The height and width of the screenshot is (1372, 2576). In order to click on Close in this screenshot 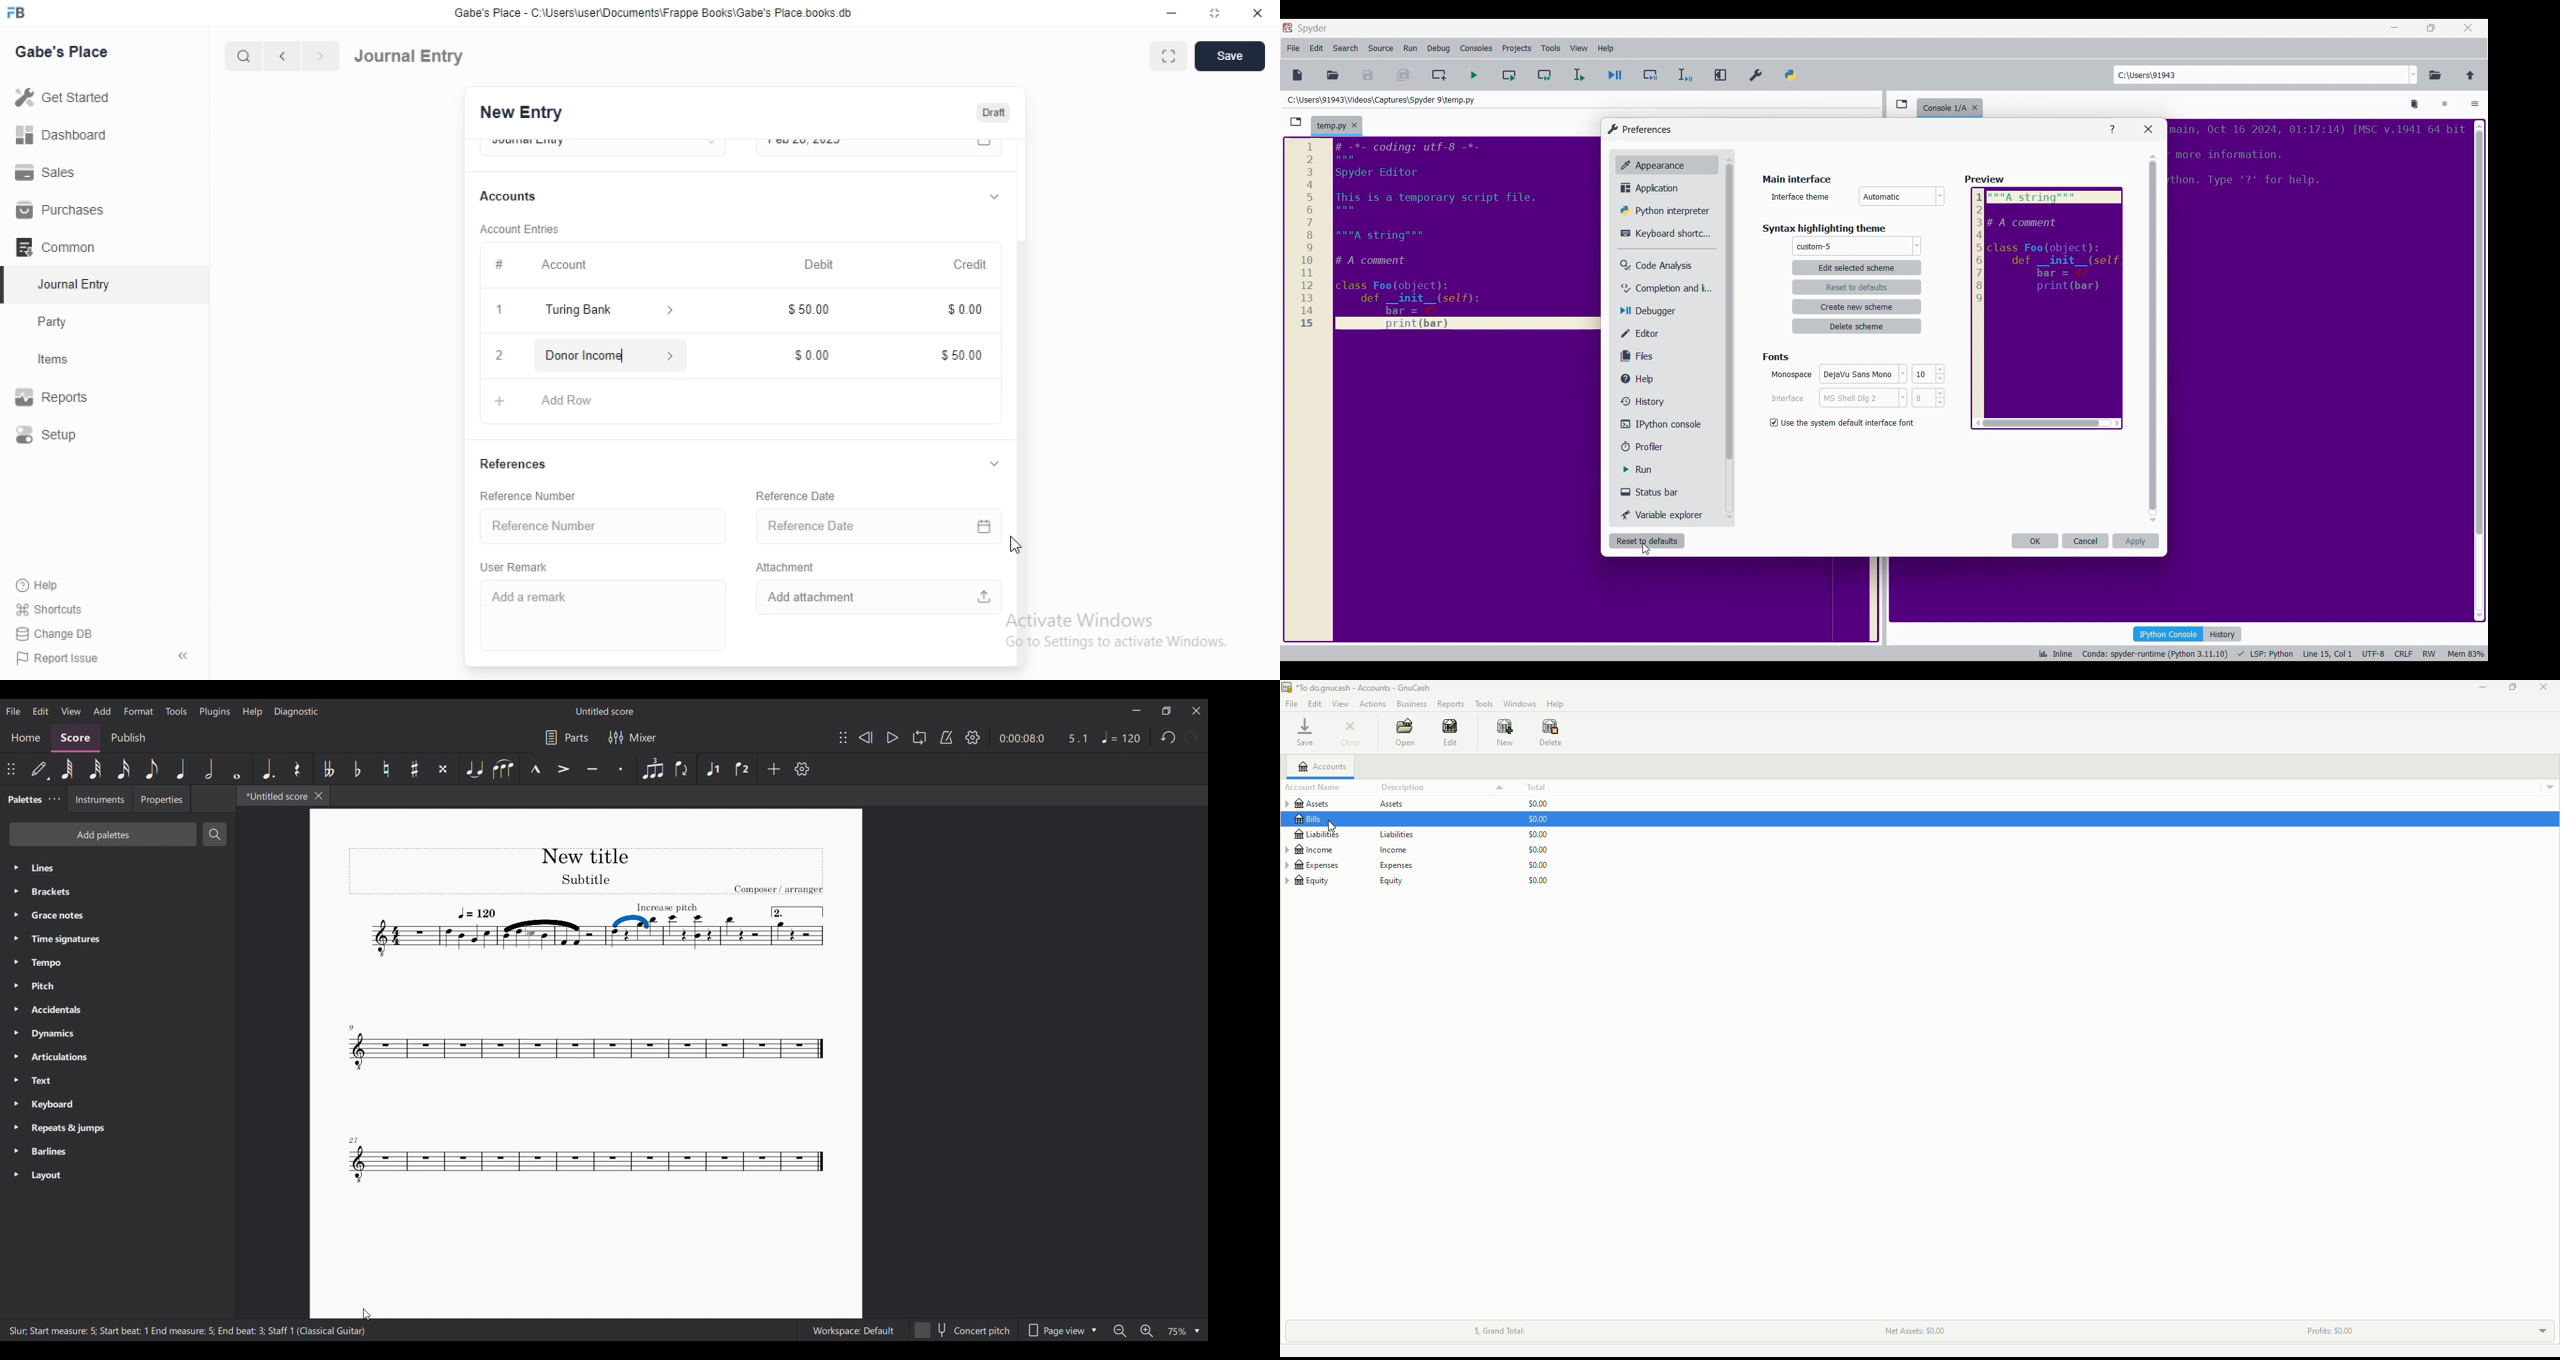, I will do `click(2149, 129)`.